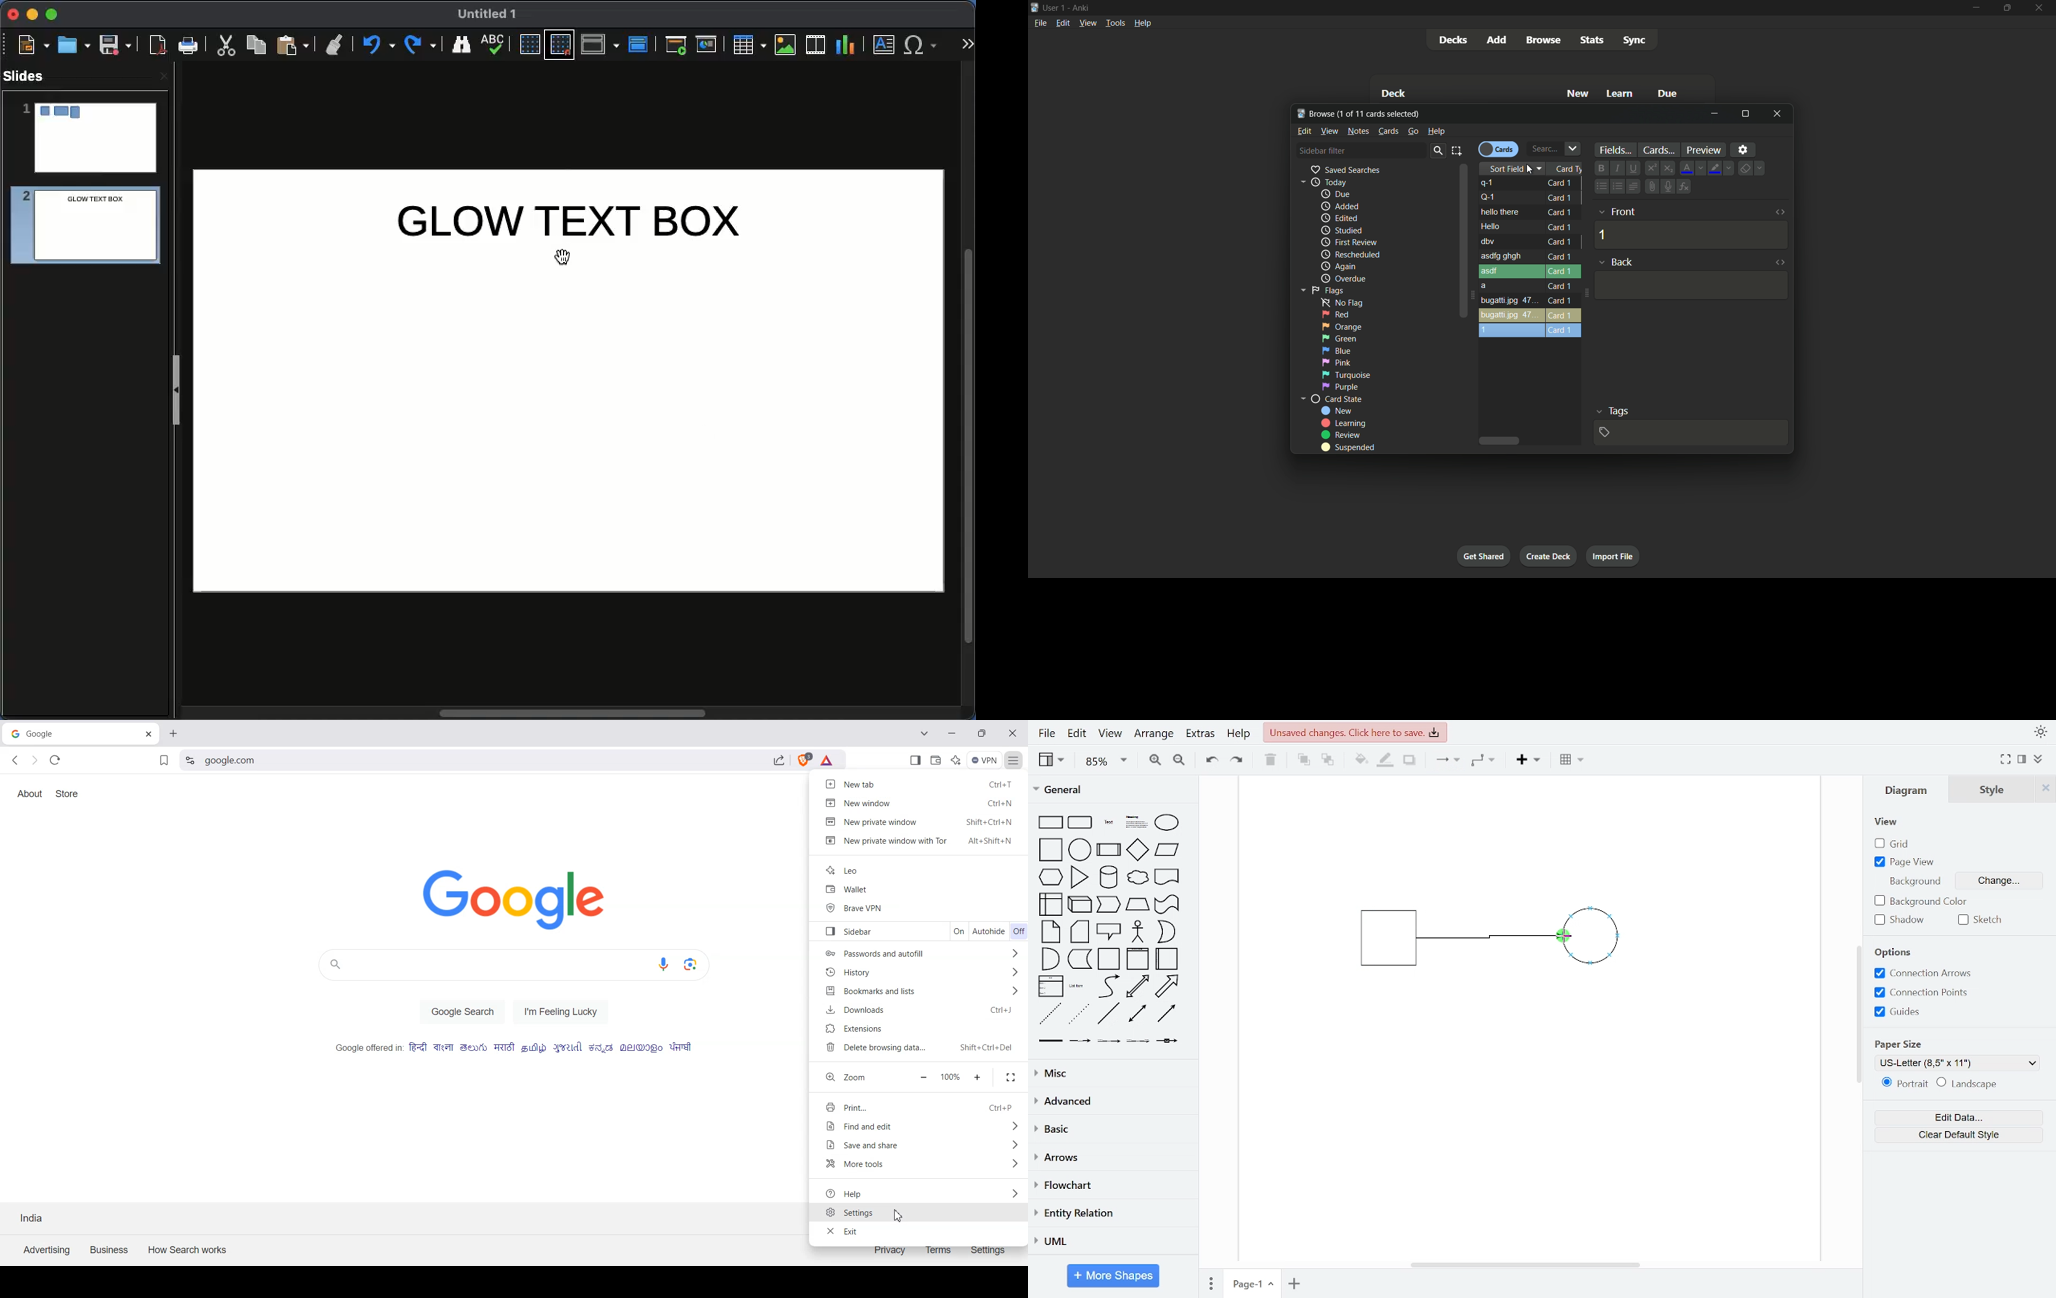 The image size is (2072, 1316). Describe the element at coordinates (1743, 149) in the screenshot. I see `settings` at that location.